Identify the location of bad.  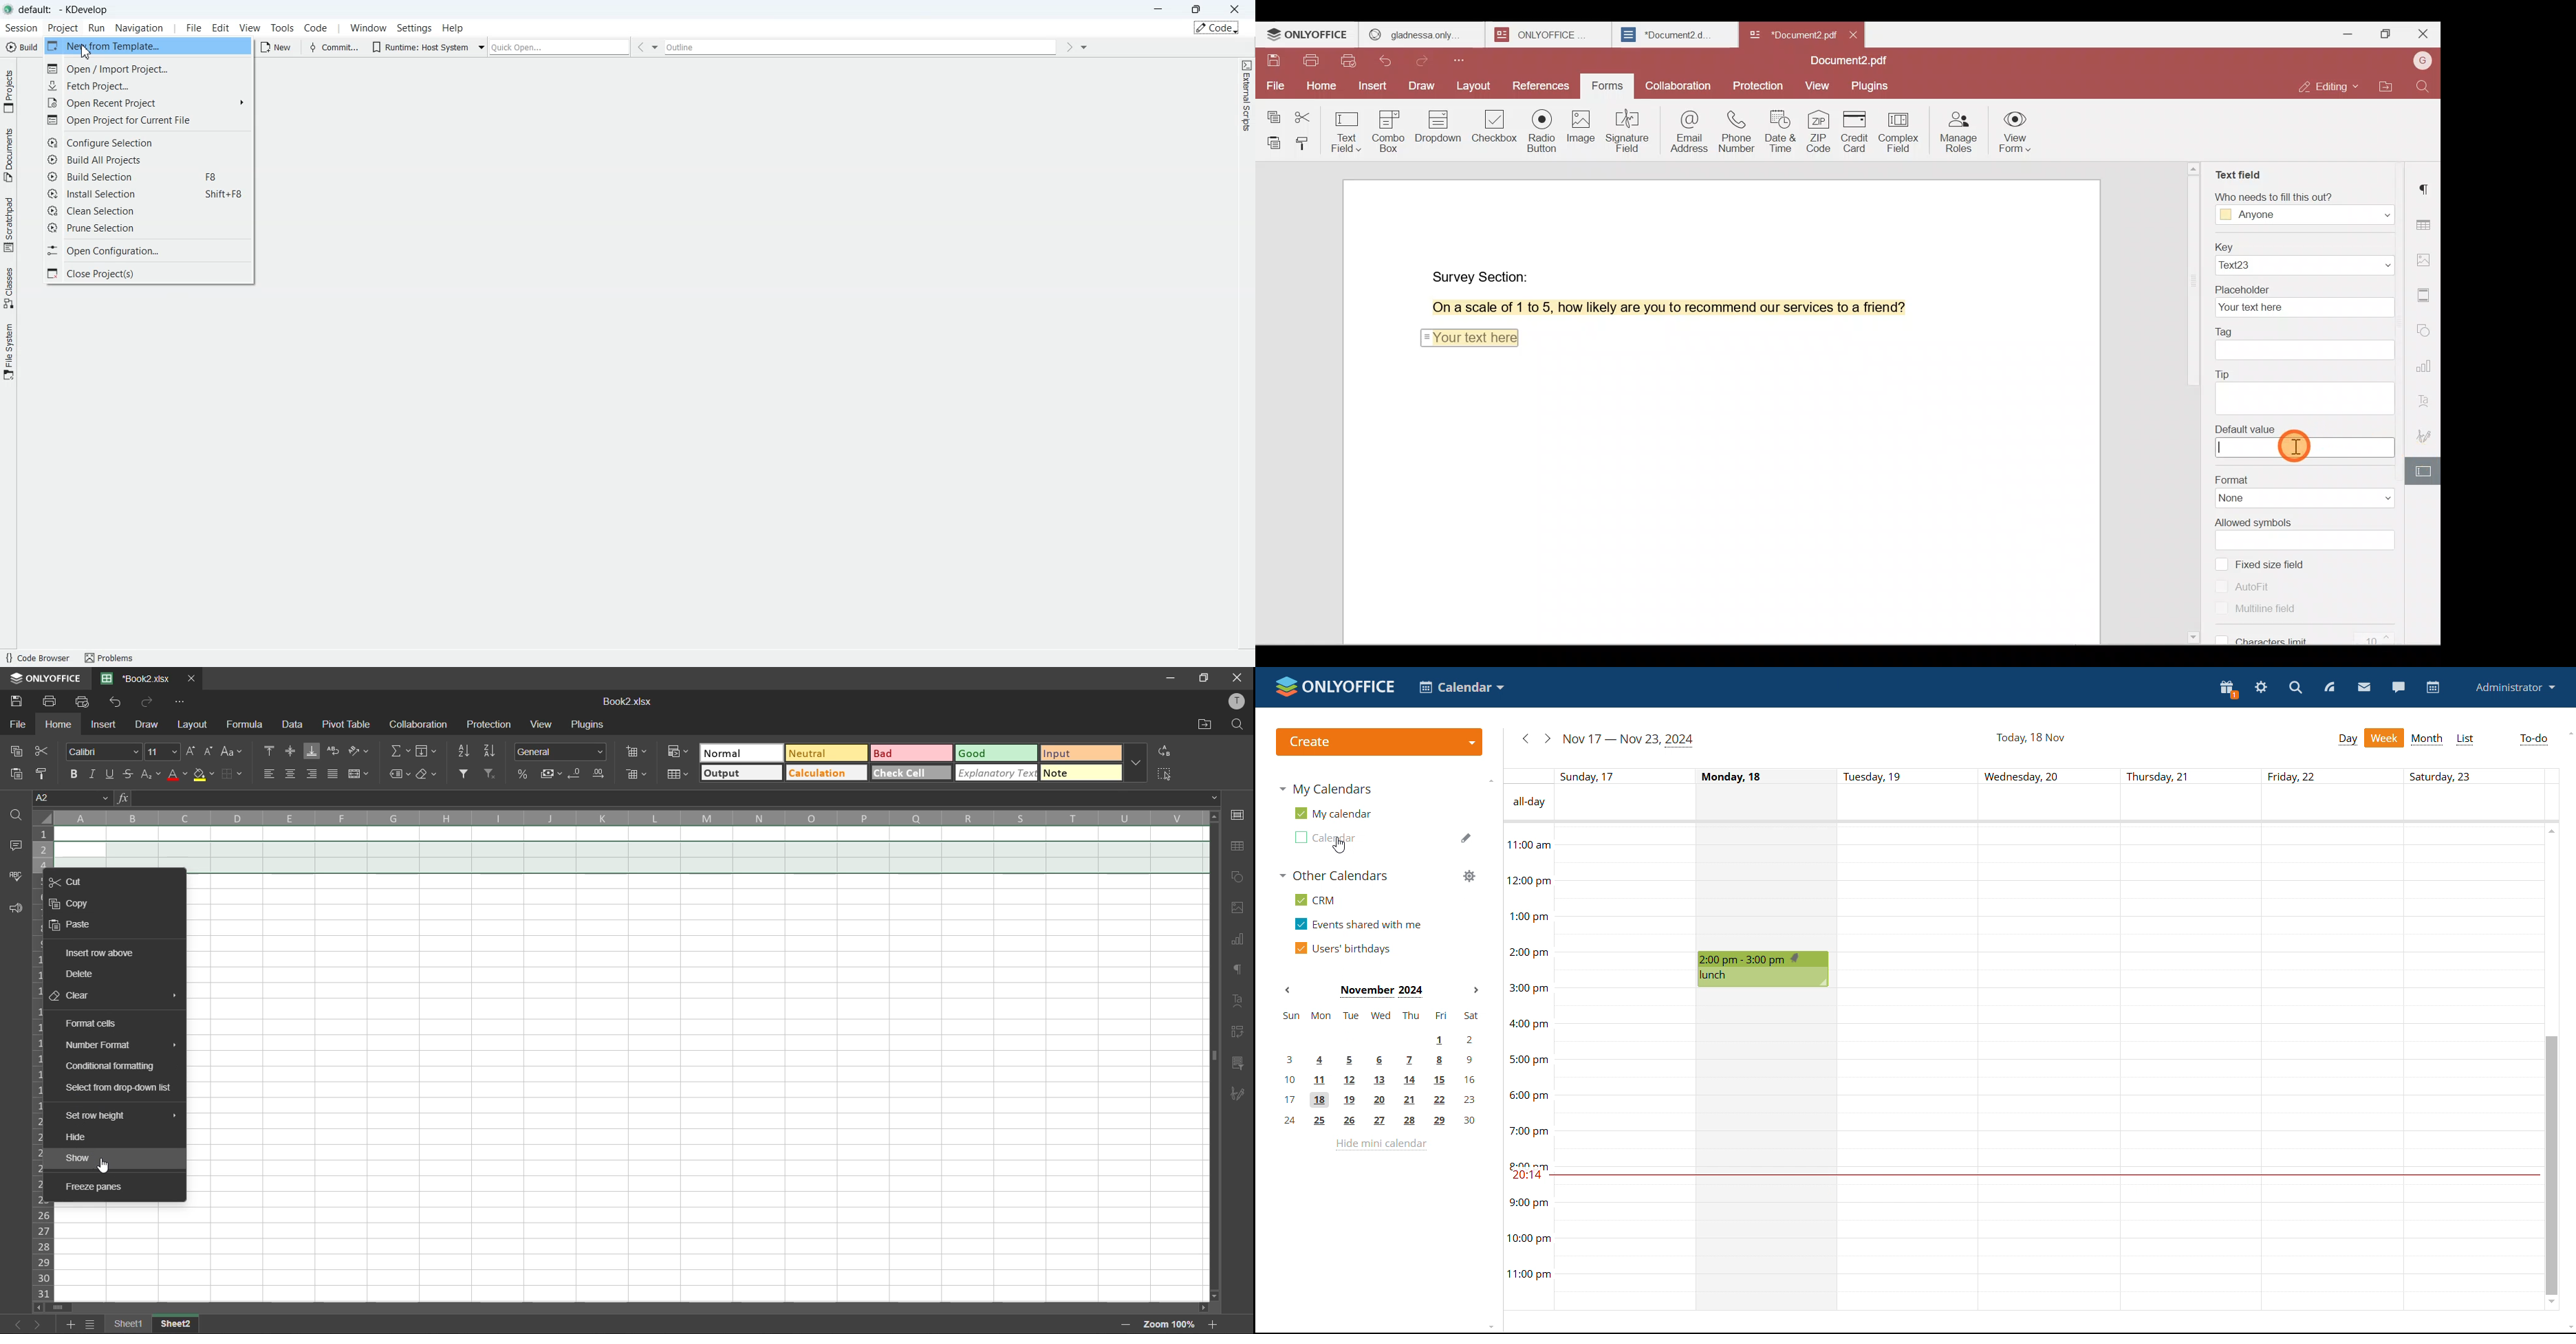
(911, 752).